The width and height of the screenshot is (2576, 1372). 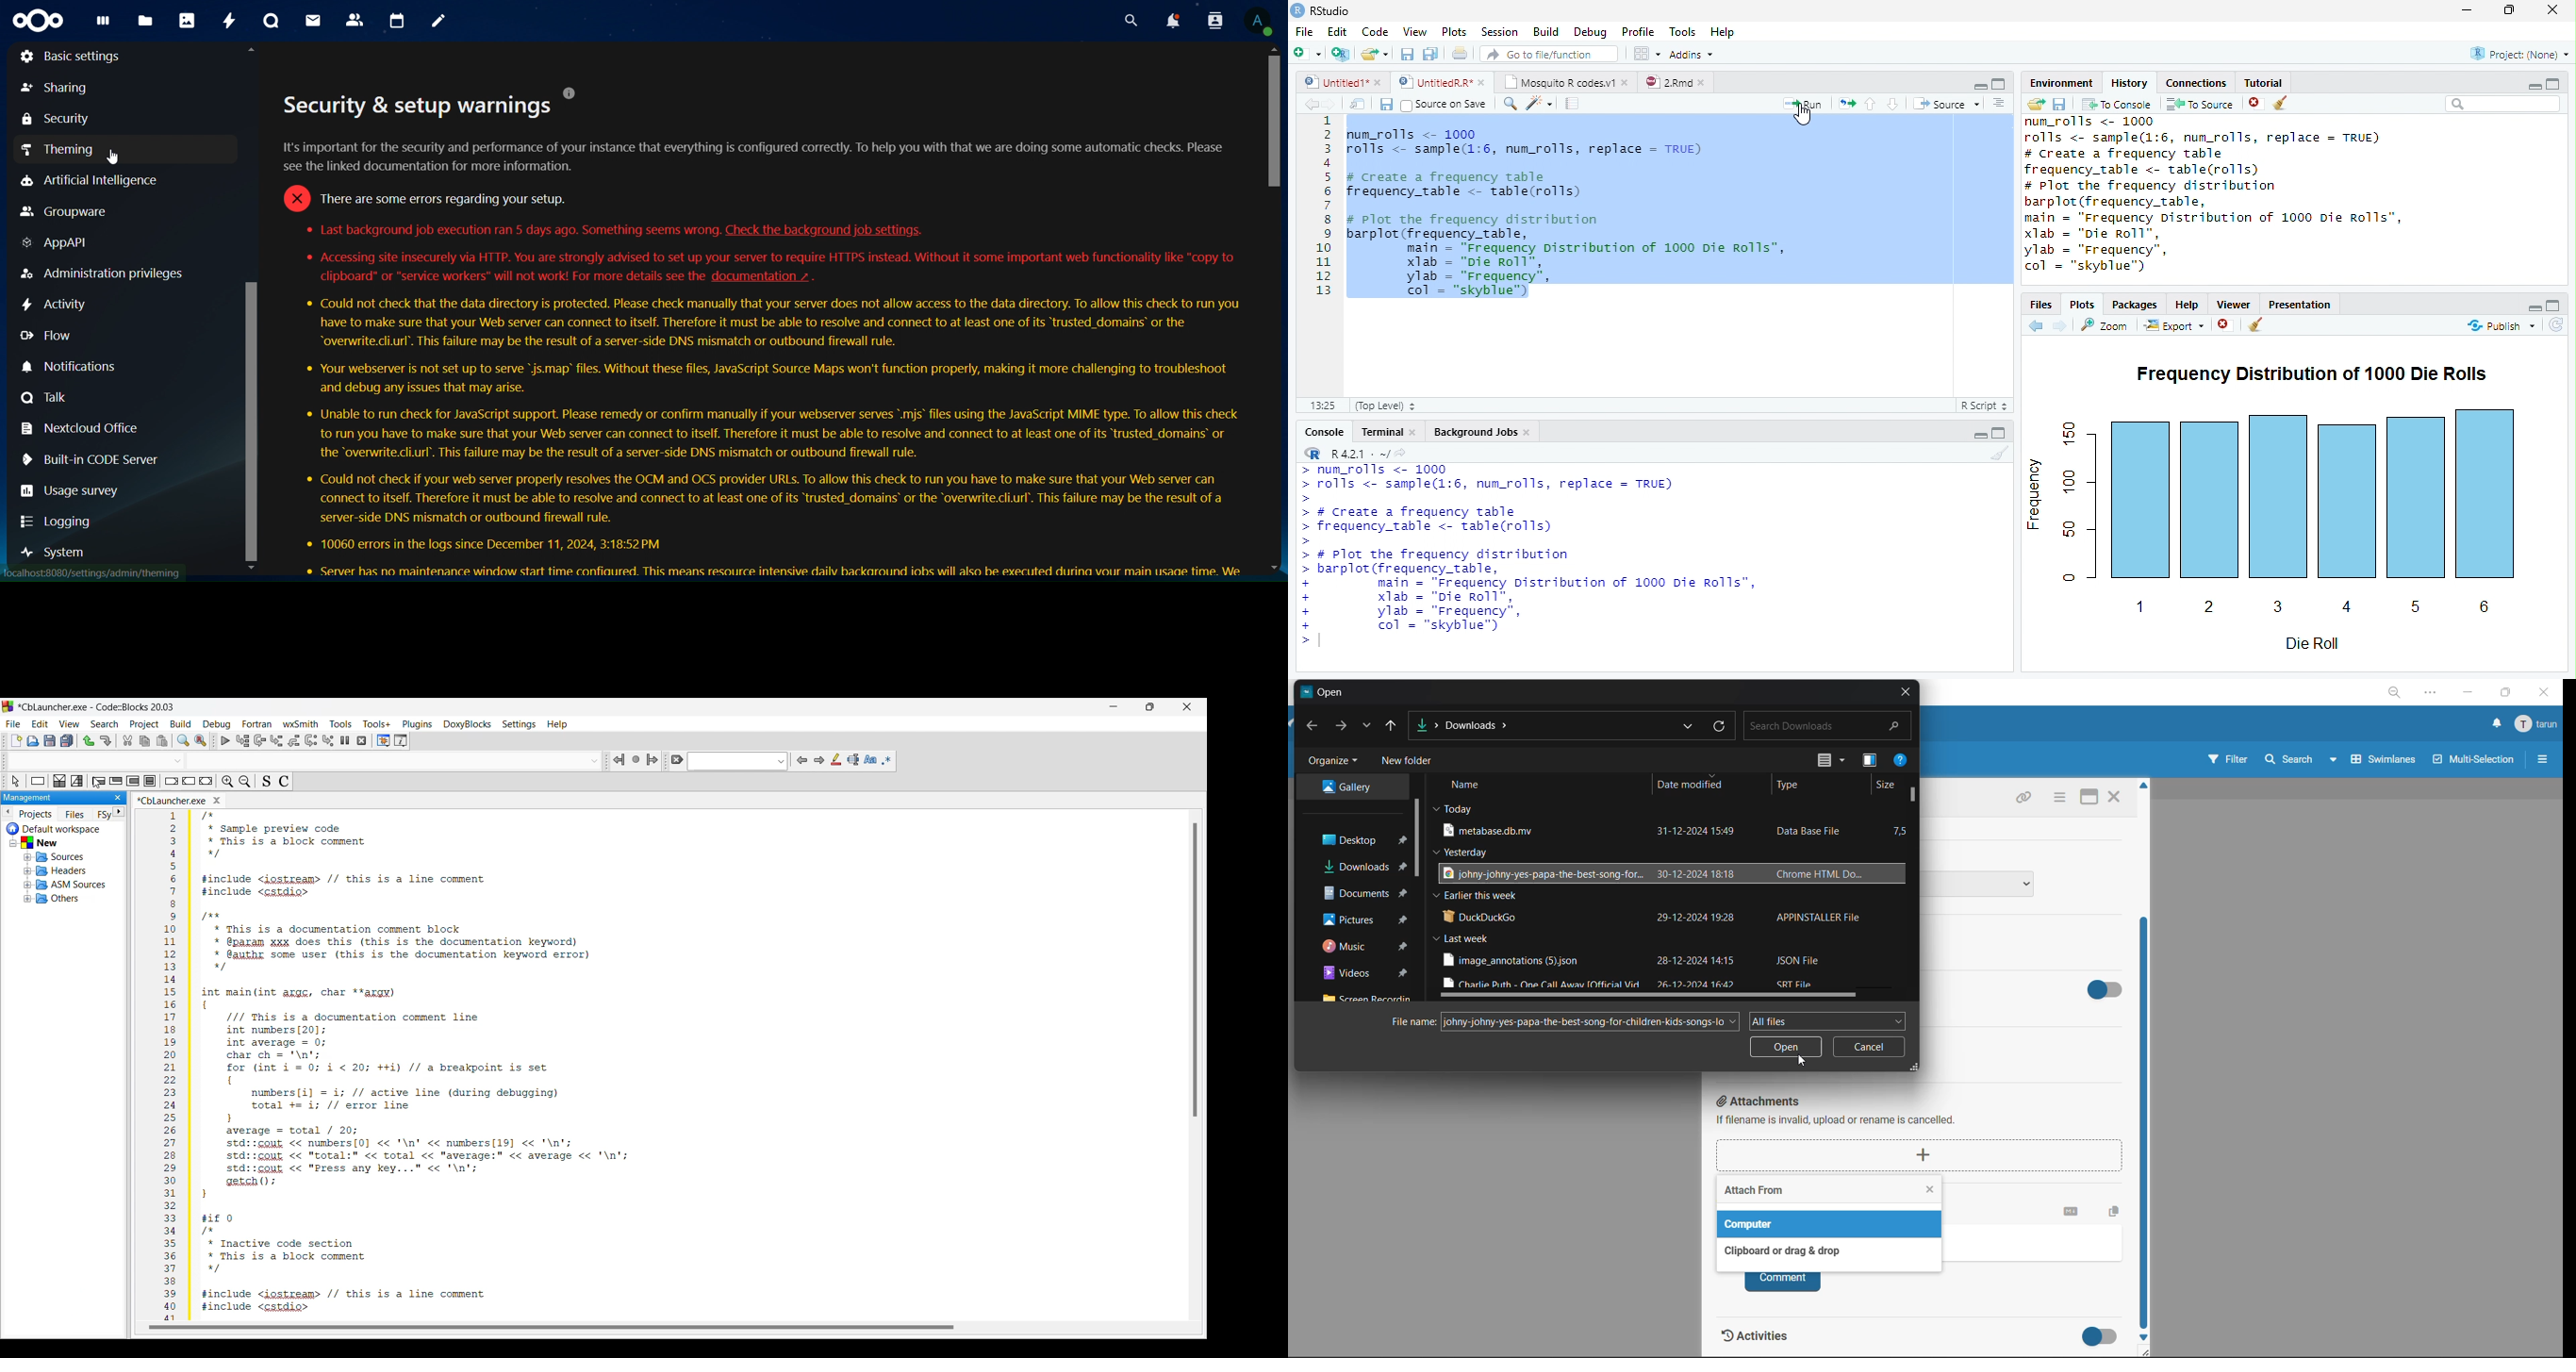 I want to click on notoifications, so click(x=1174, y=21).